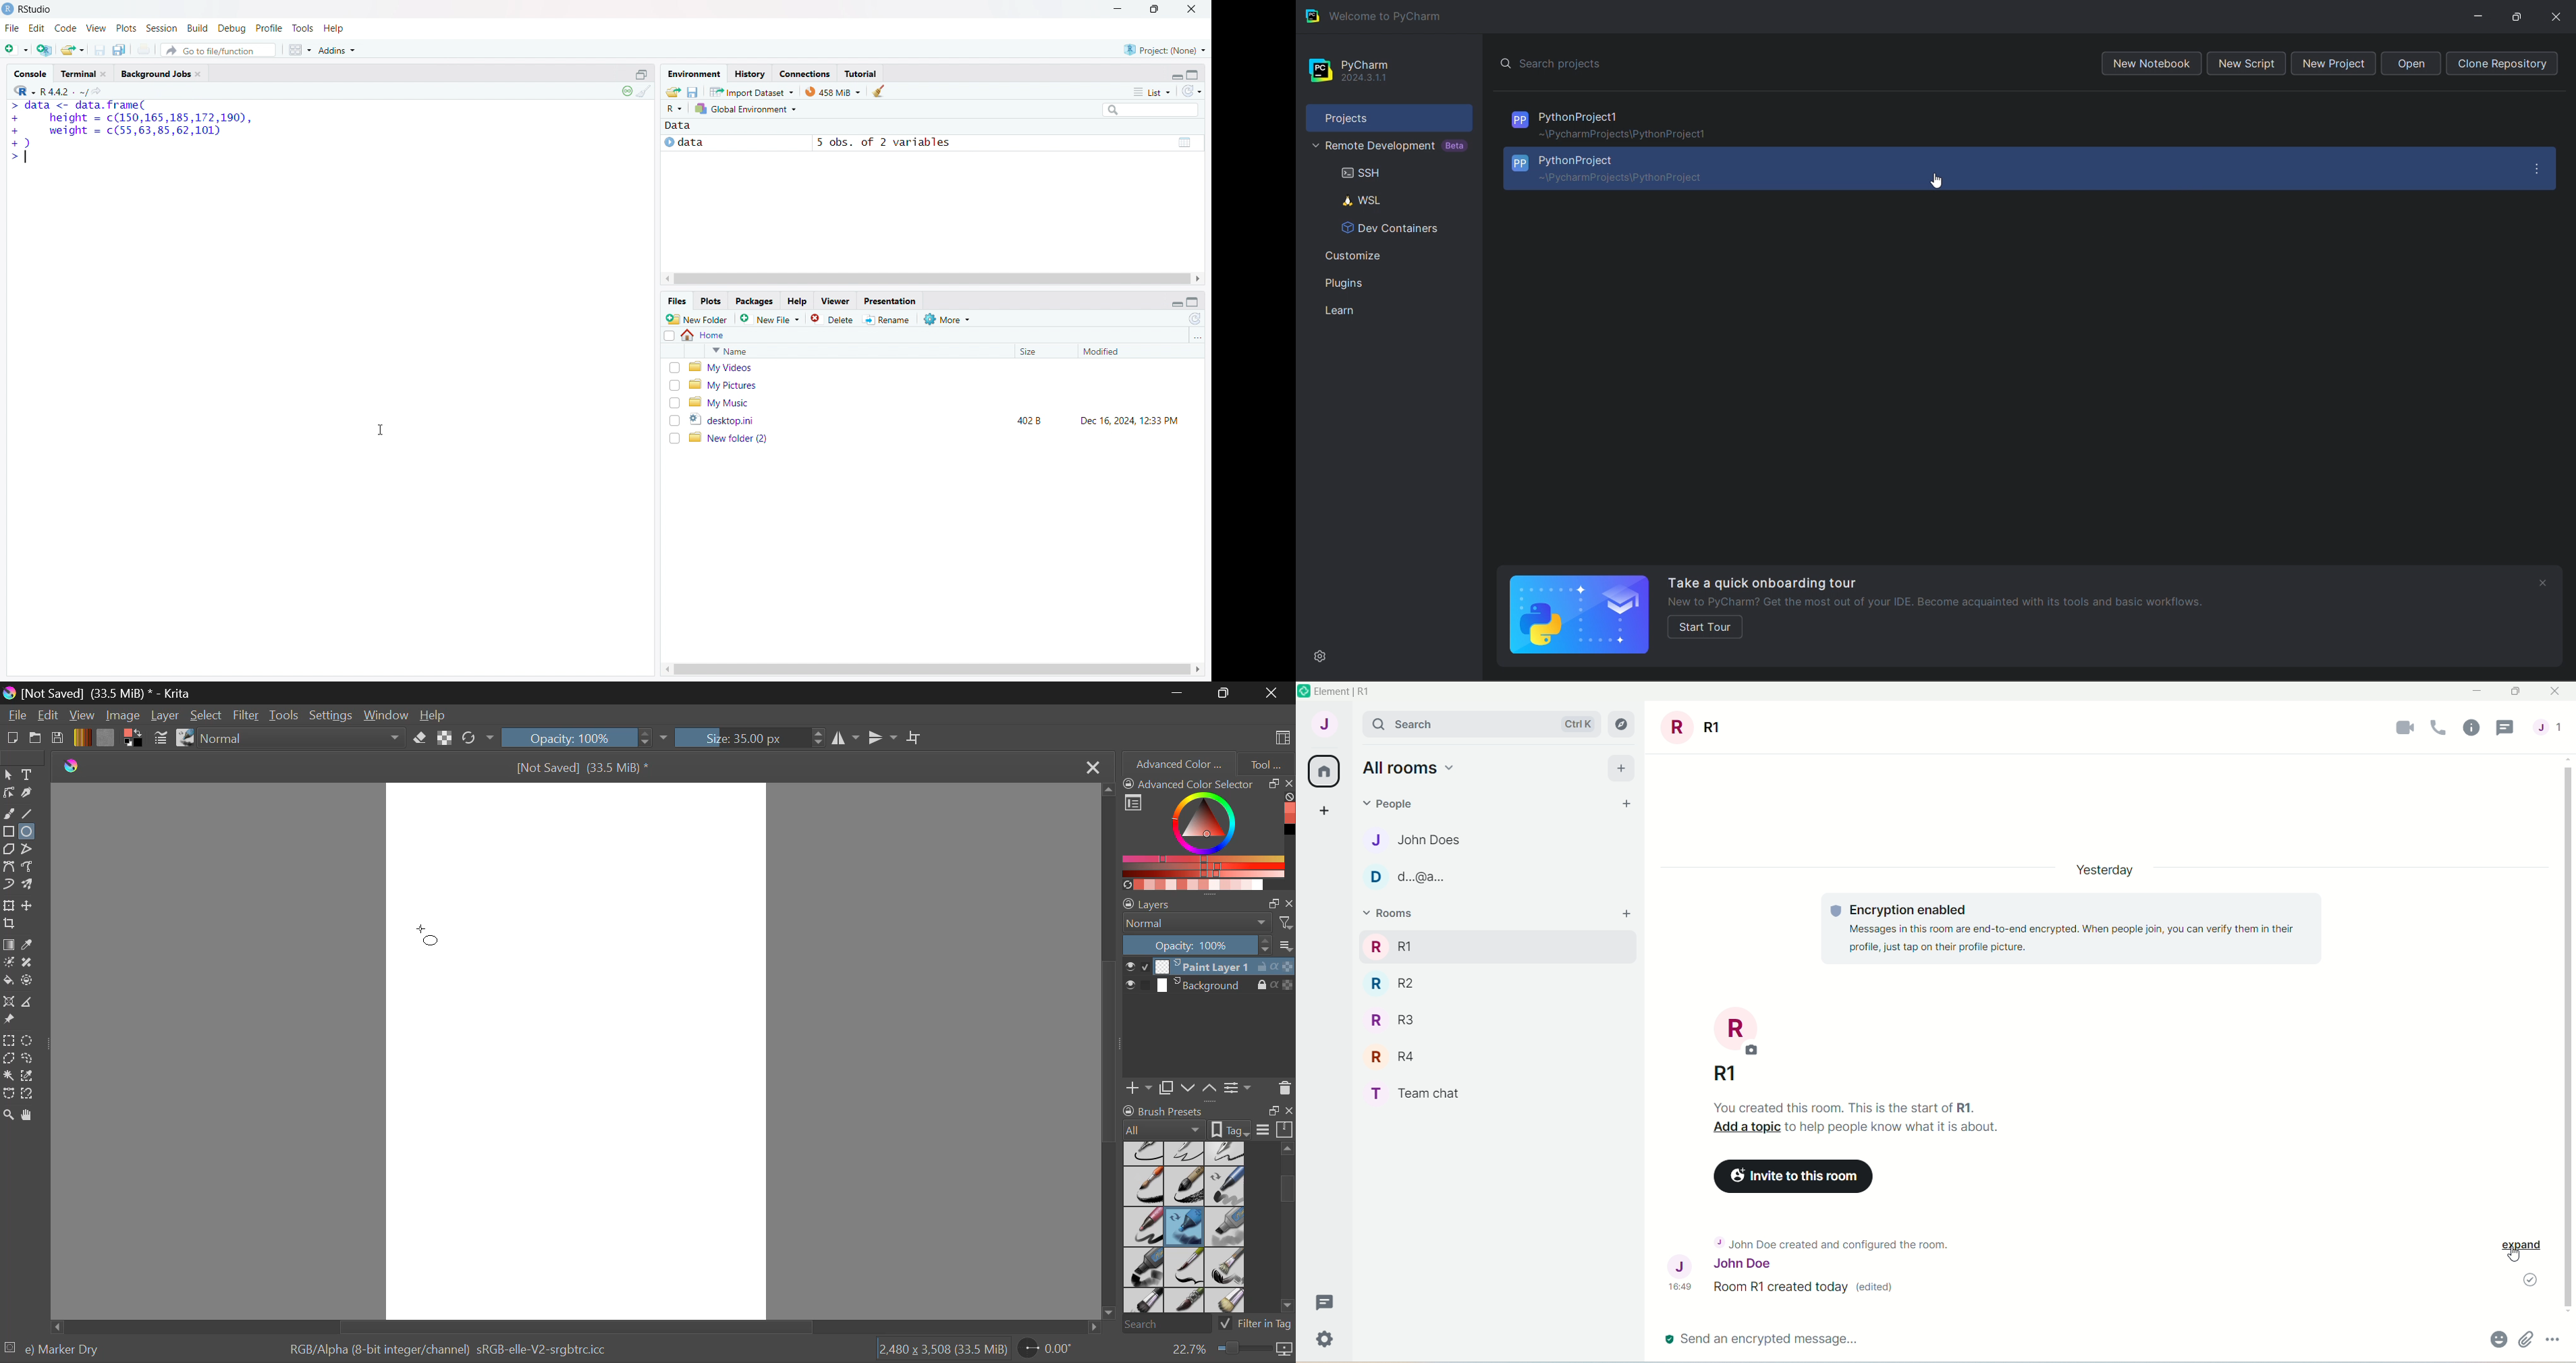 The width and height of the screenshot is (2576, 1372). Describe the element at coordinates (889, 320) in the screenshot. I see `rename` at that location.